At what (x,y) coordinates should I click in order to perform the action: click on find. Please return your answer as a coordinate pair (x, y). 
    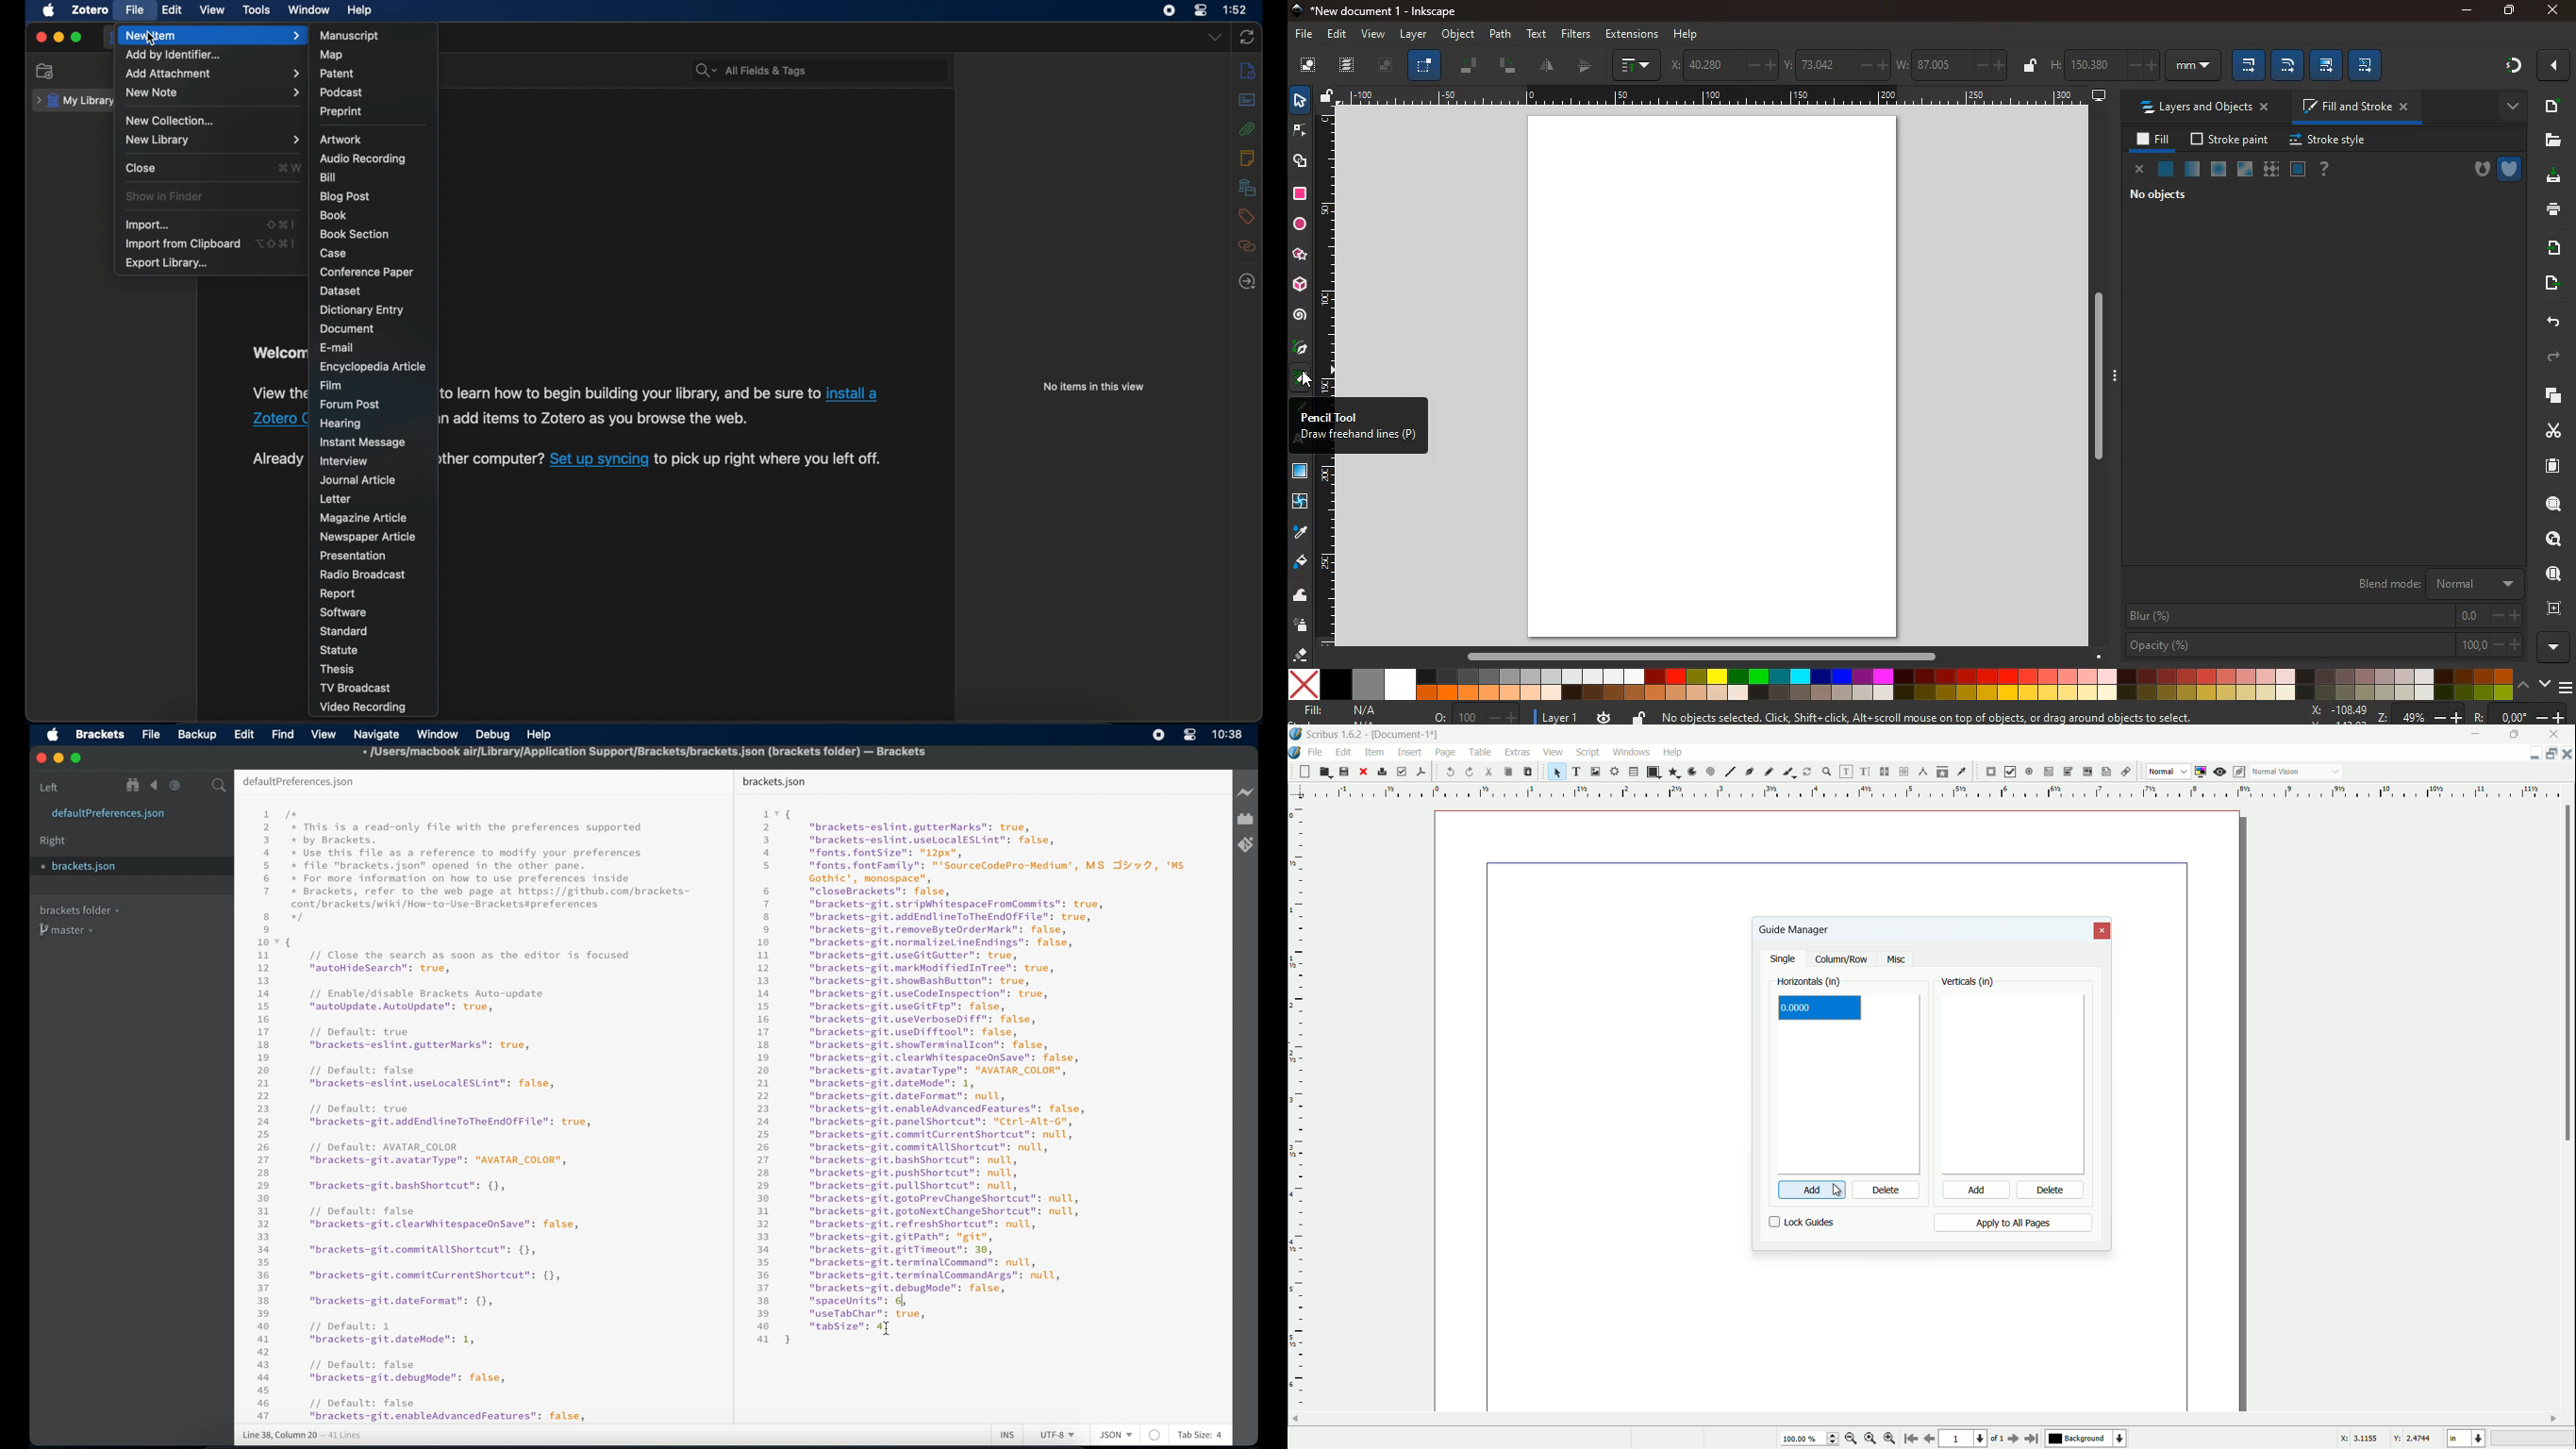
    Looking at the image, I should click on (2547, 540).